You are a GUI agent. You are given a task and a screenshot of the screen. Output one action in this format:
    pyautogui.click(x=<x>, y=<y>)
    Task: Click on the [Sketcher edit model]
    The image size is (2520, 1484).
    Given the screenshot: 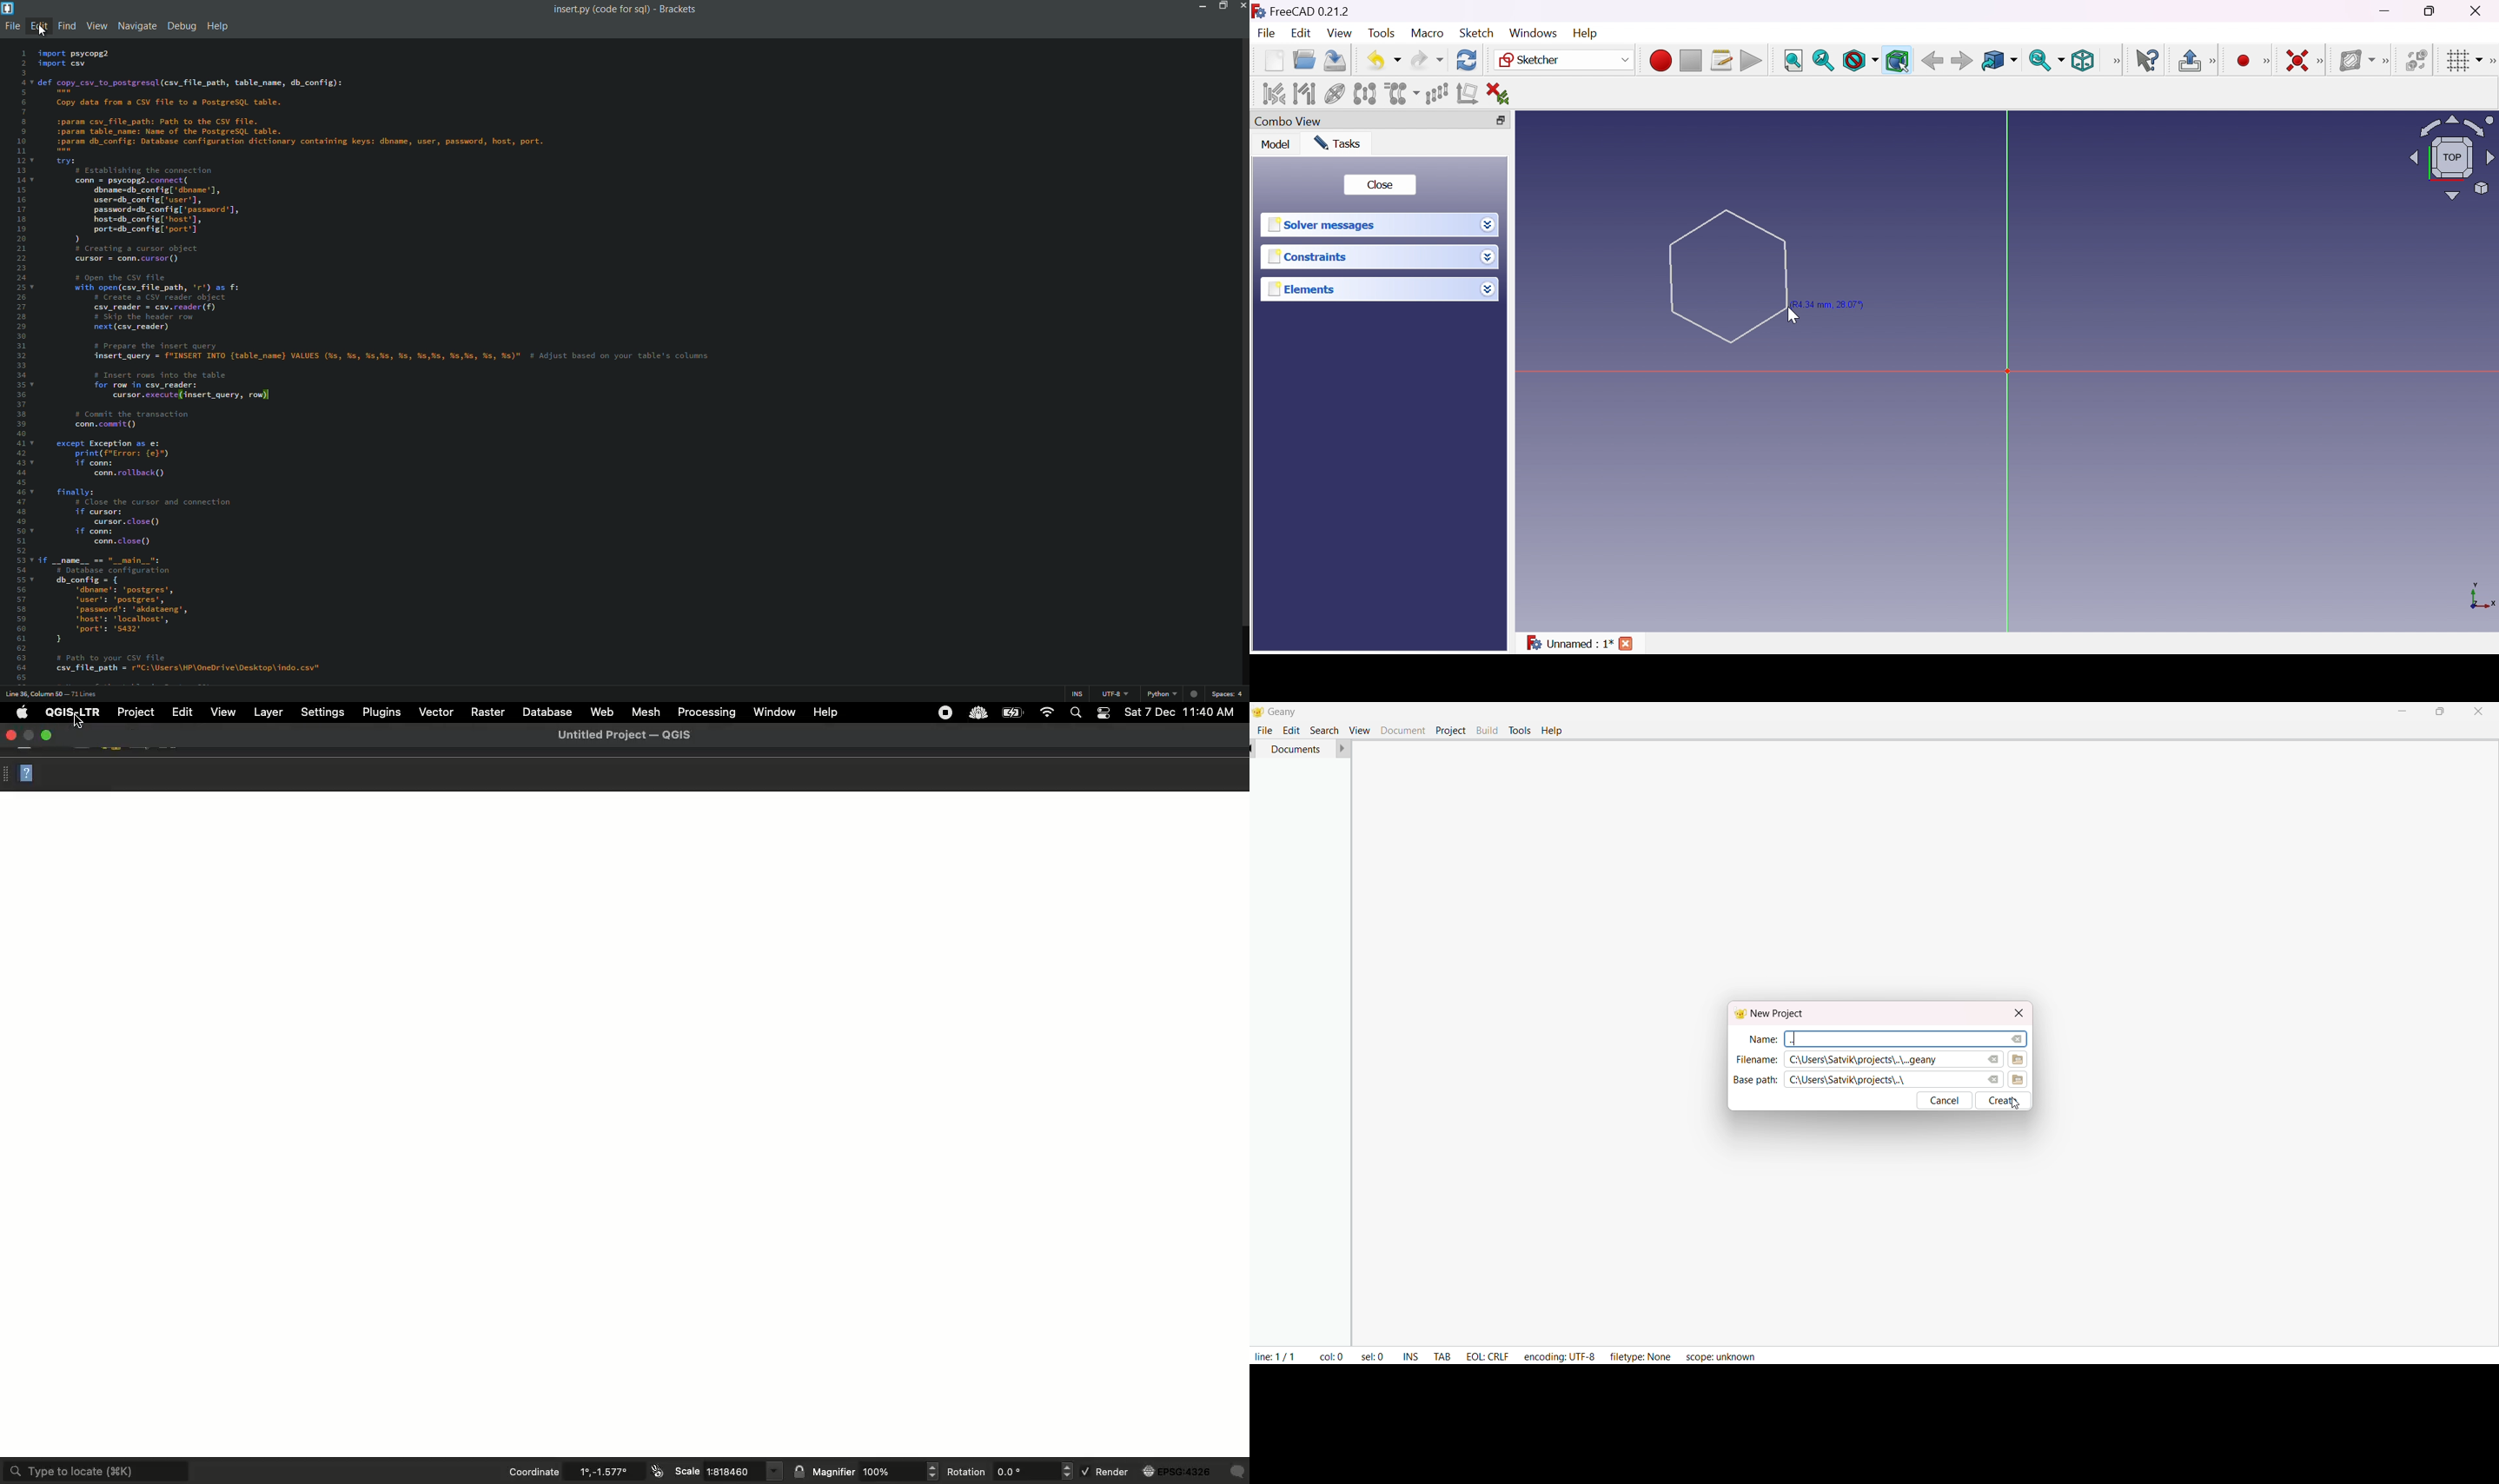 What is the action you would take?
    pyautogui.click(x=2214, y=62)
    